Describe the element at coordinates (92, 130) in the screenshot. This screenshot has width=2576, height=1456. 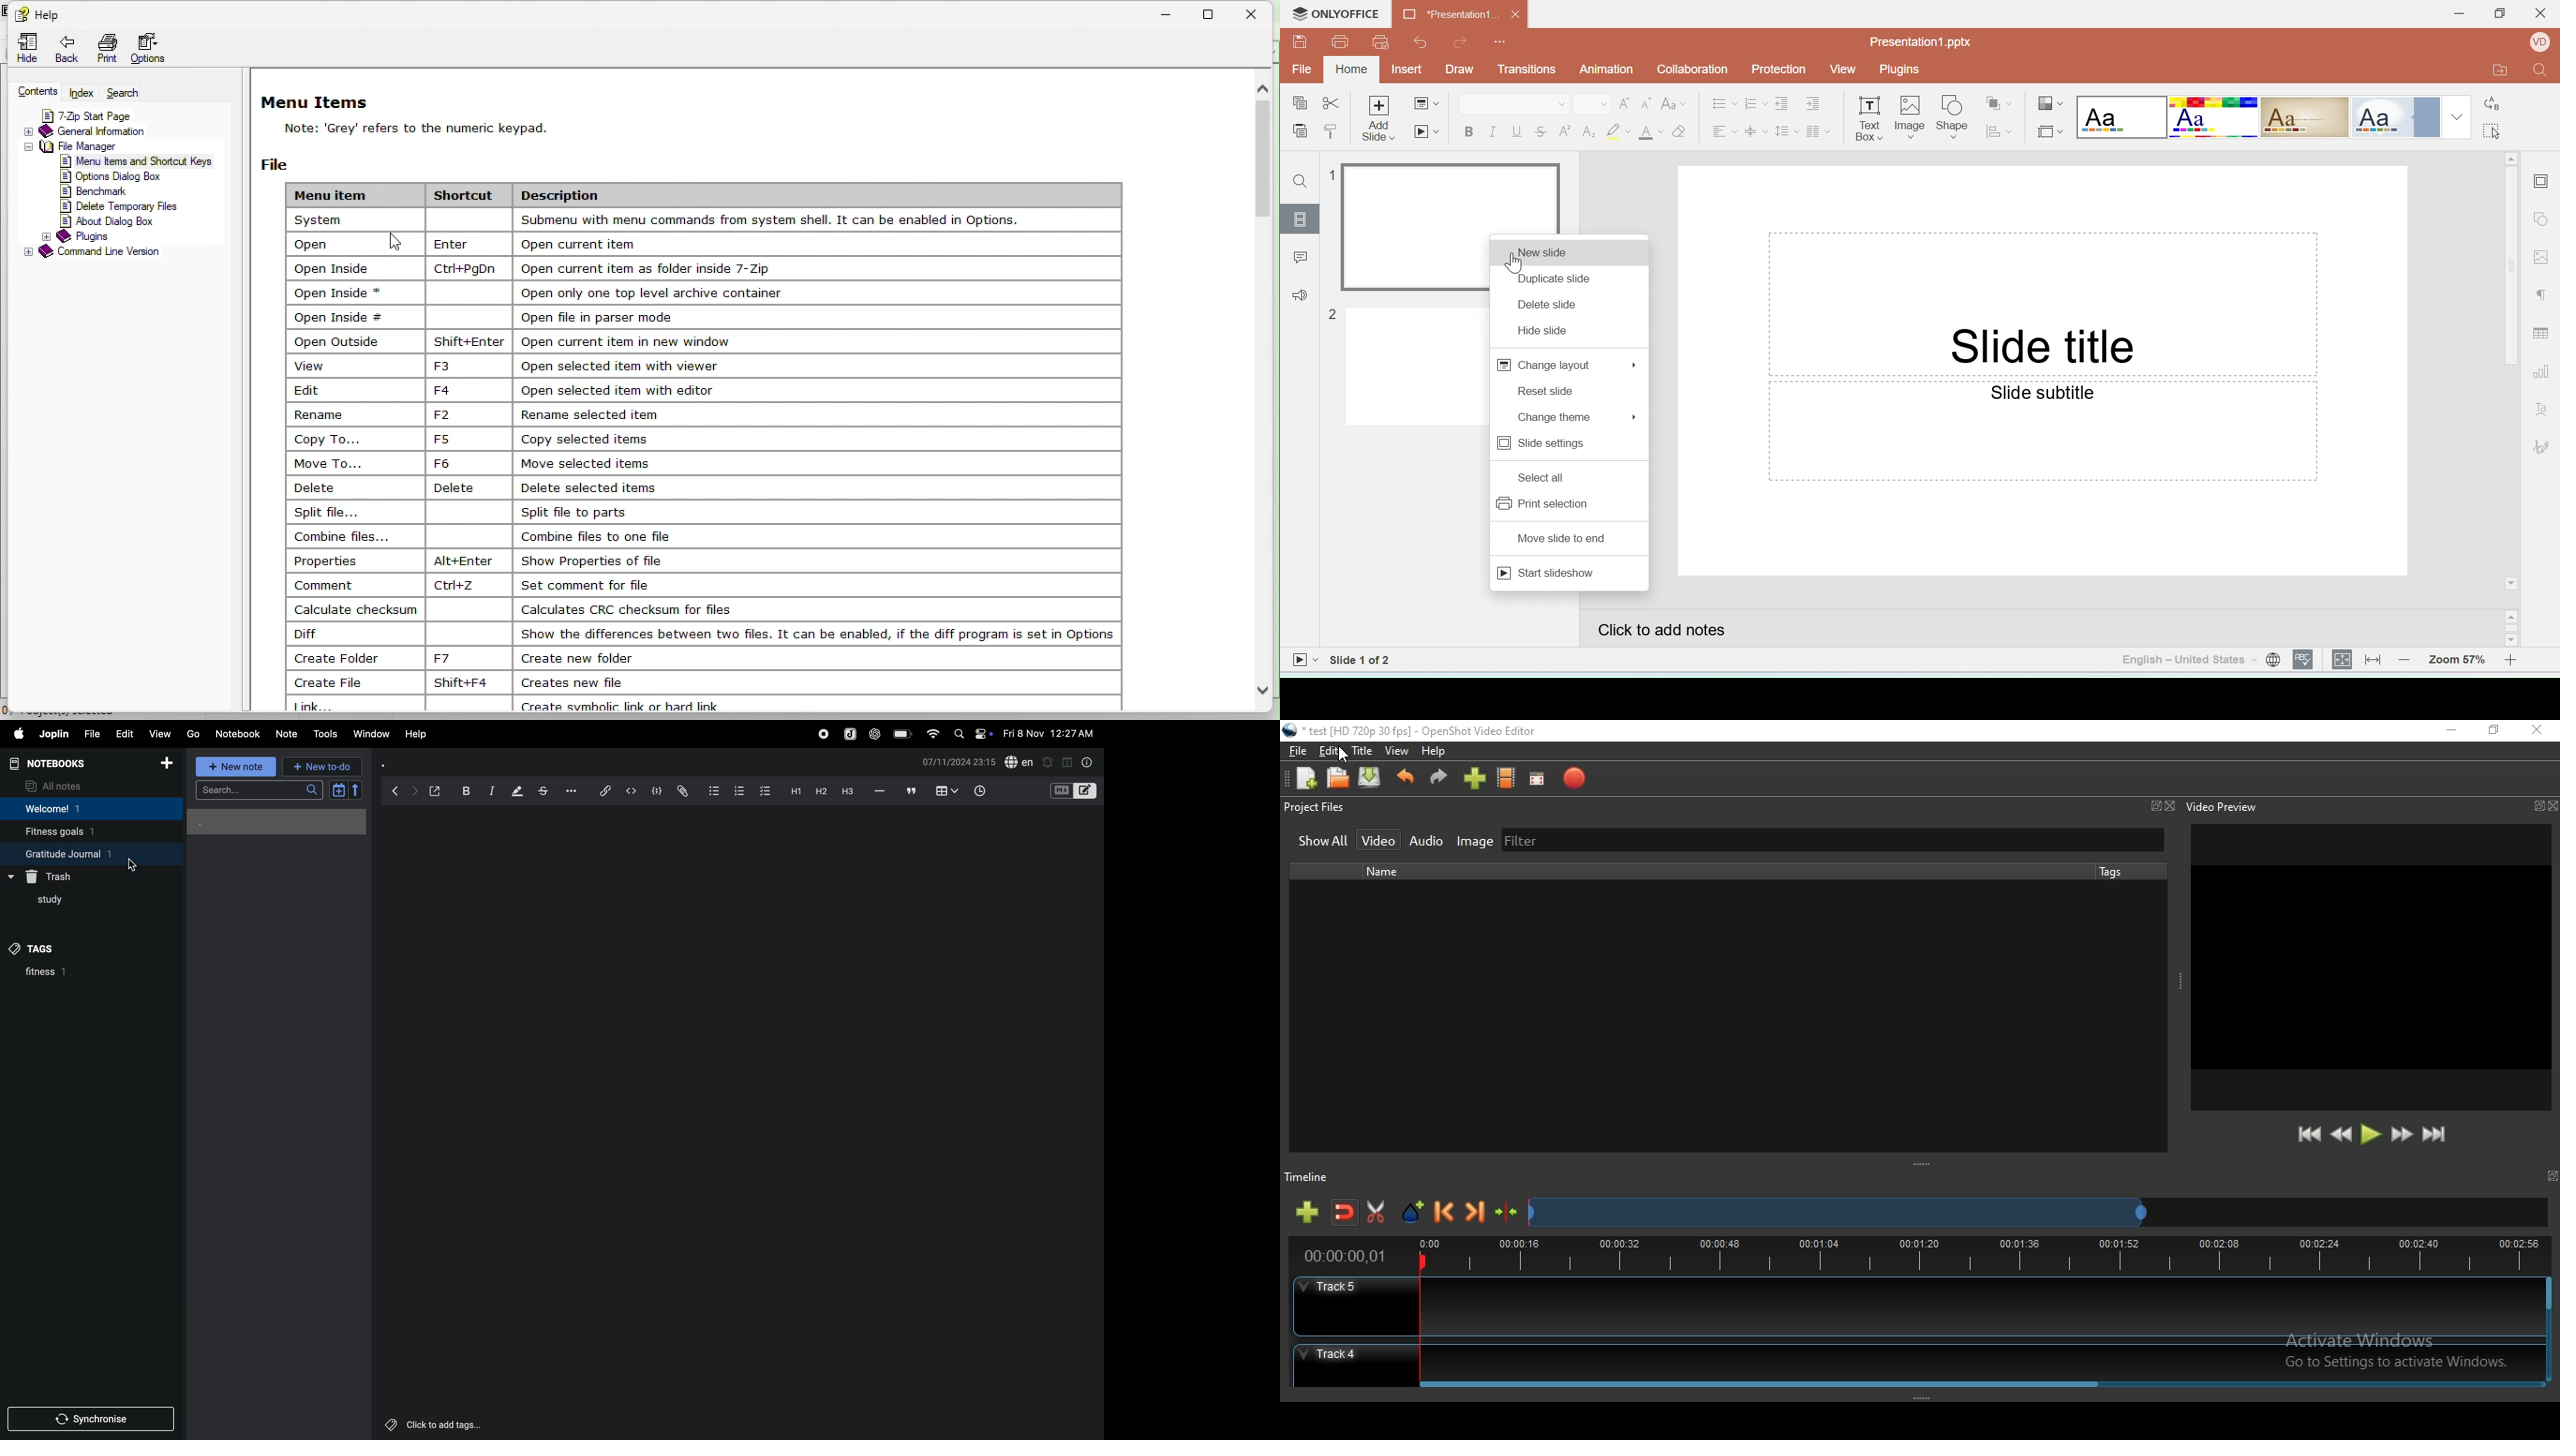
I see `General information` at that location.